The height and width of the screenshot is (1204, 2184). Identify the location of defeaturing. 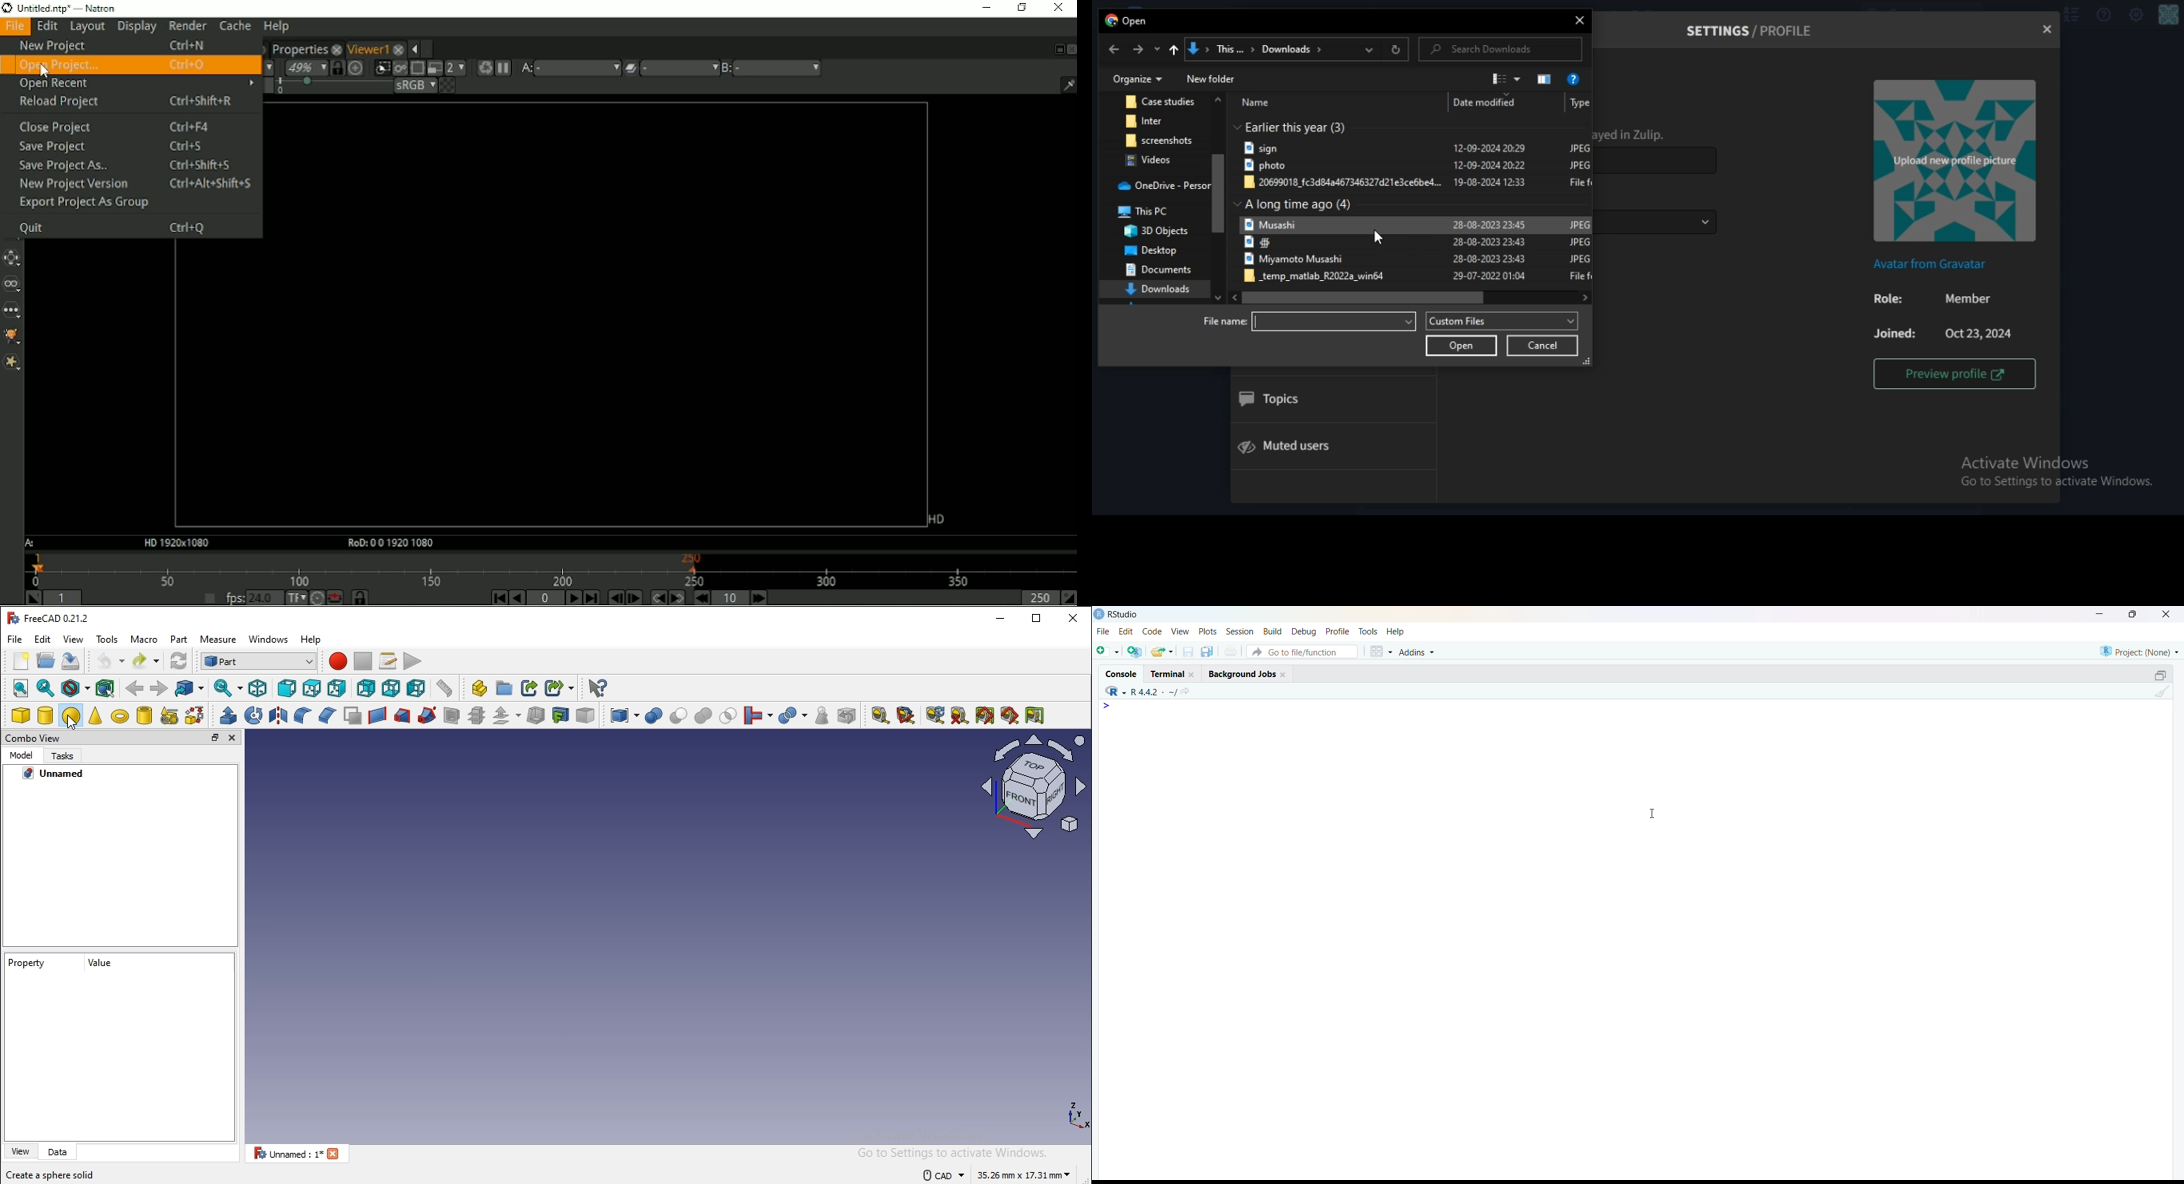
(846, 716).